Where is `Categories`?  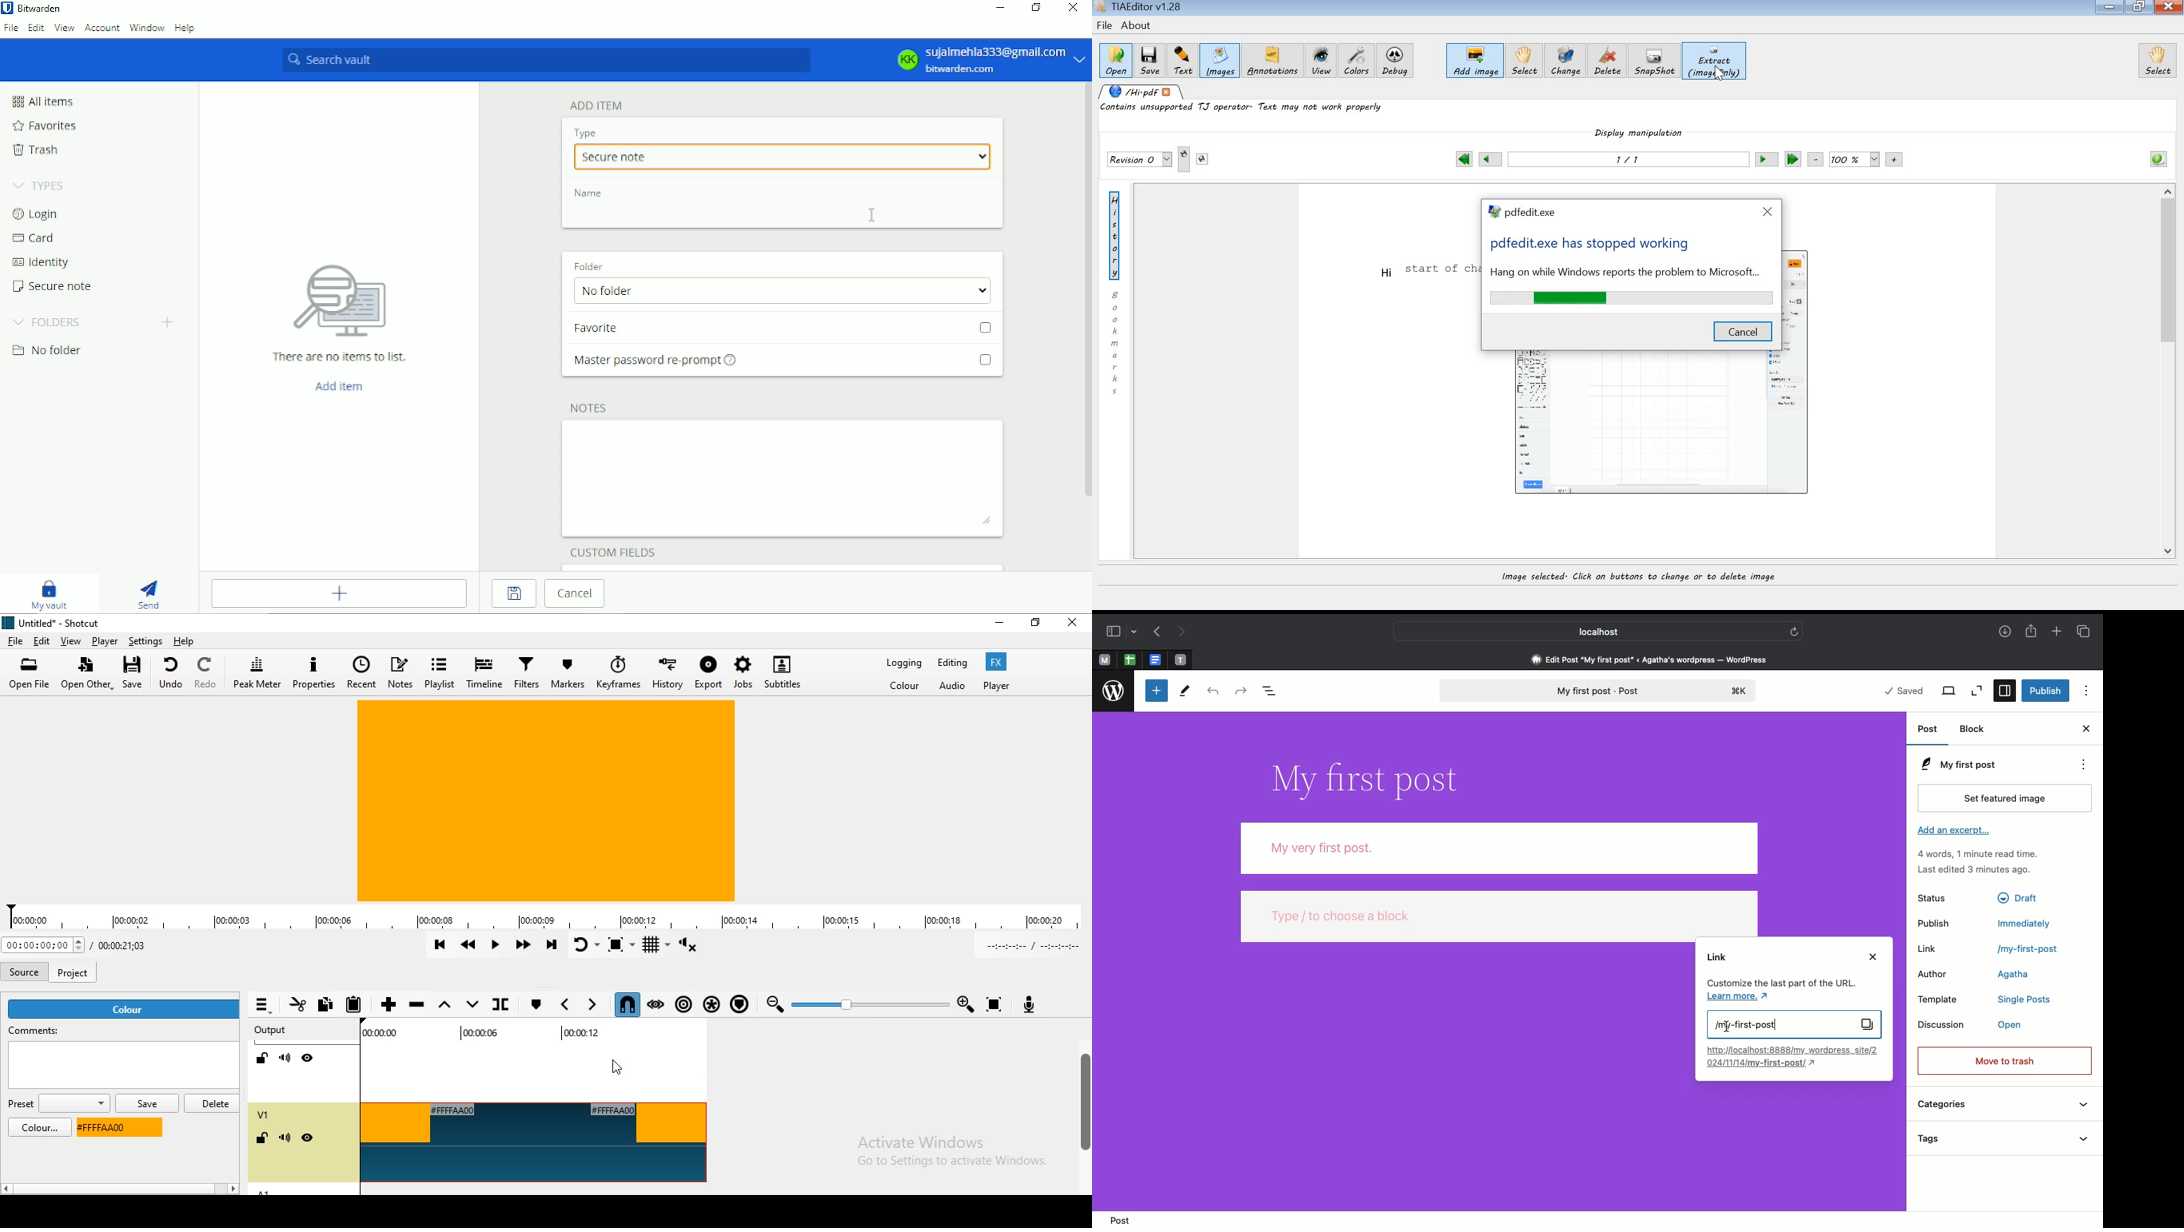
Categories is located at coordinates (2003, 1105).